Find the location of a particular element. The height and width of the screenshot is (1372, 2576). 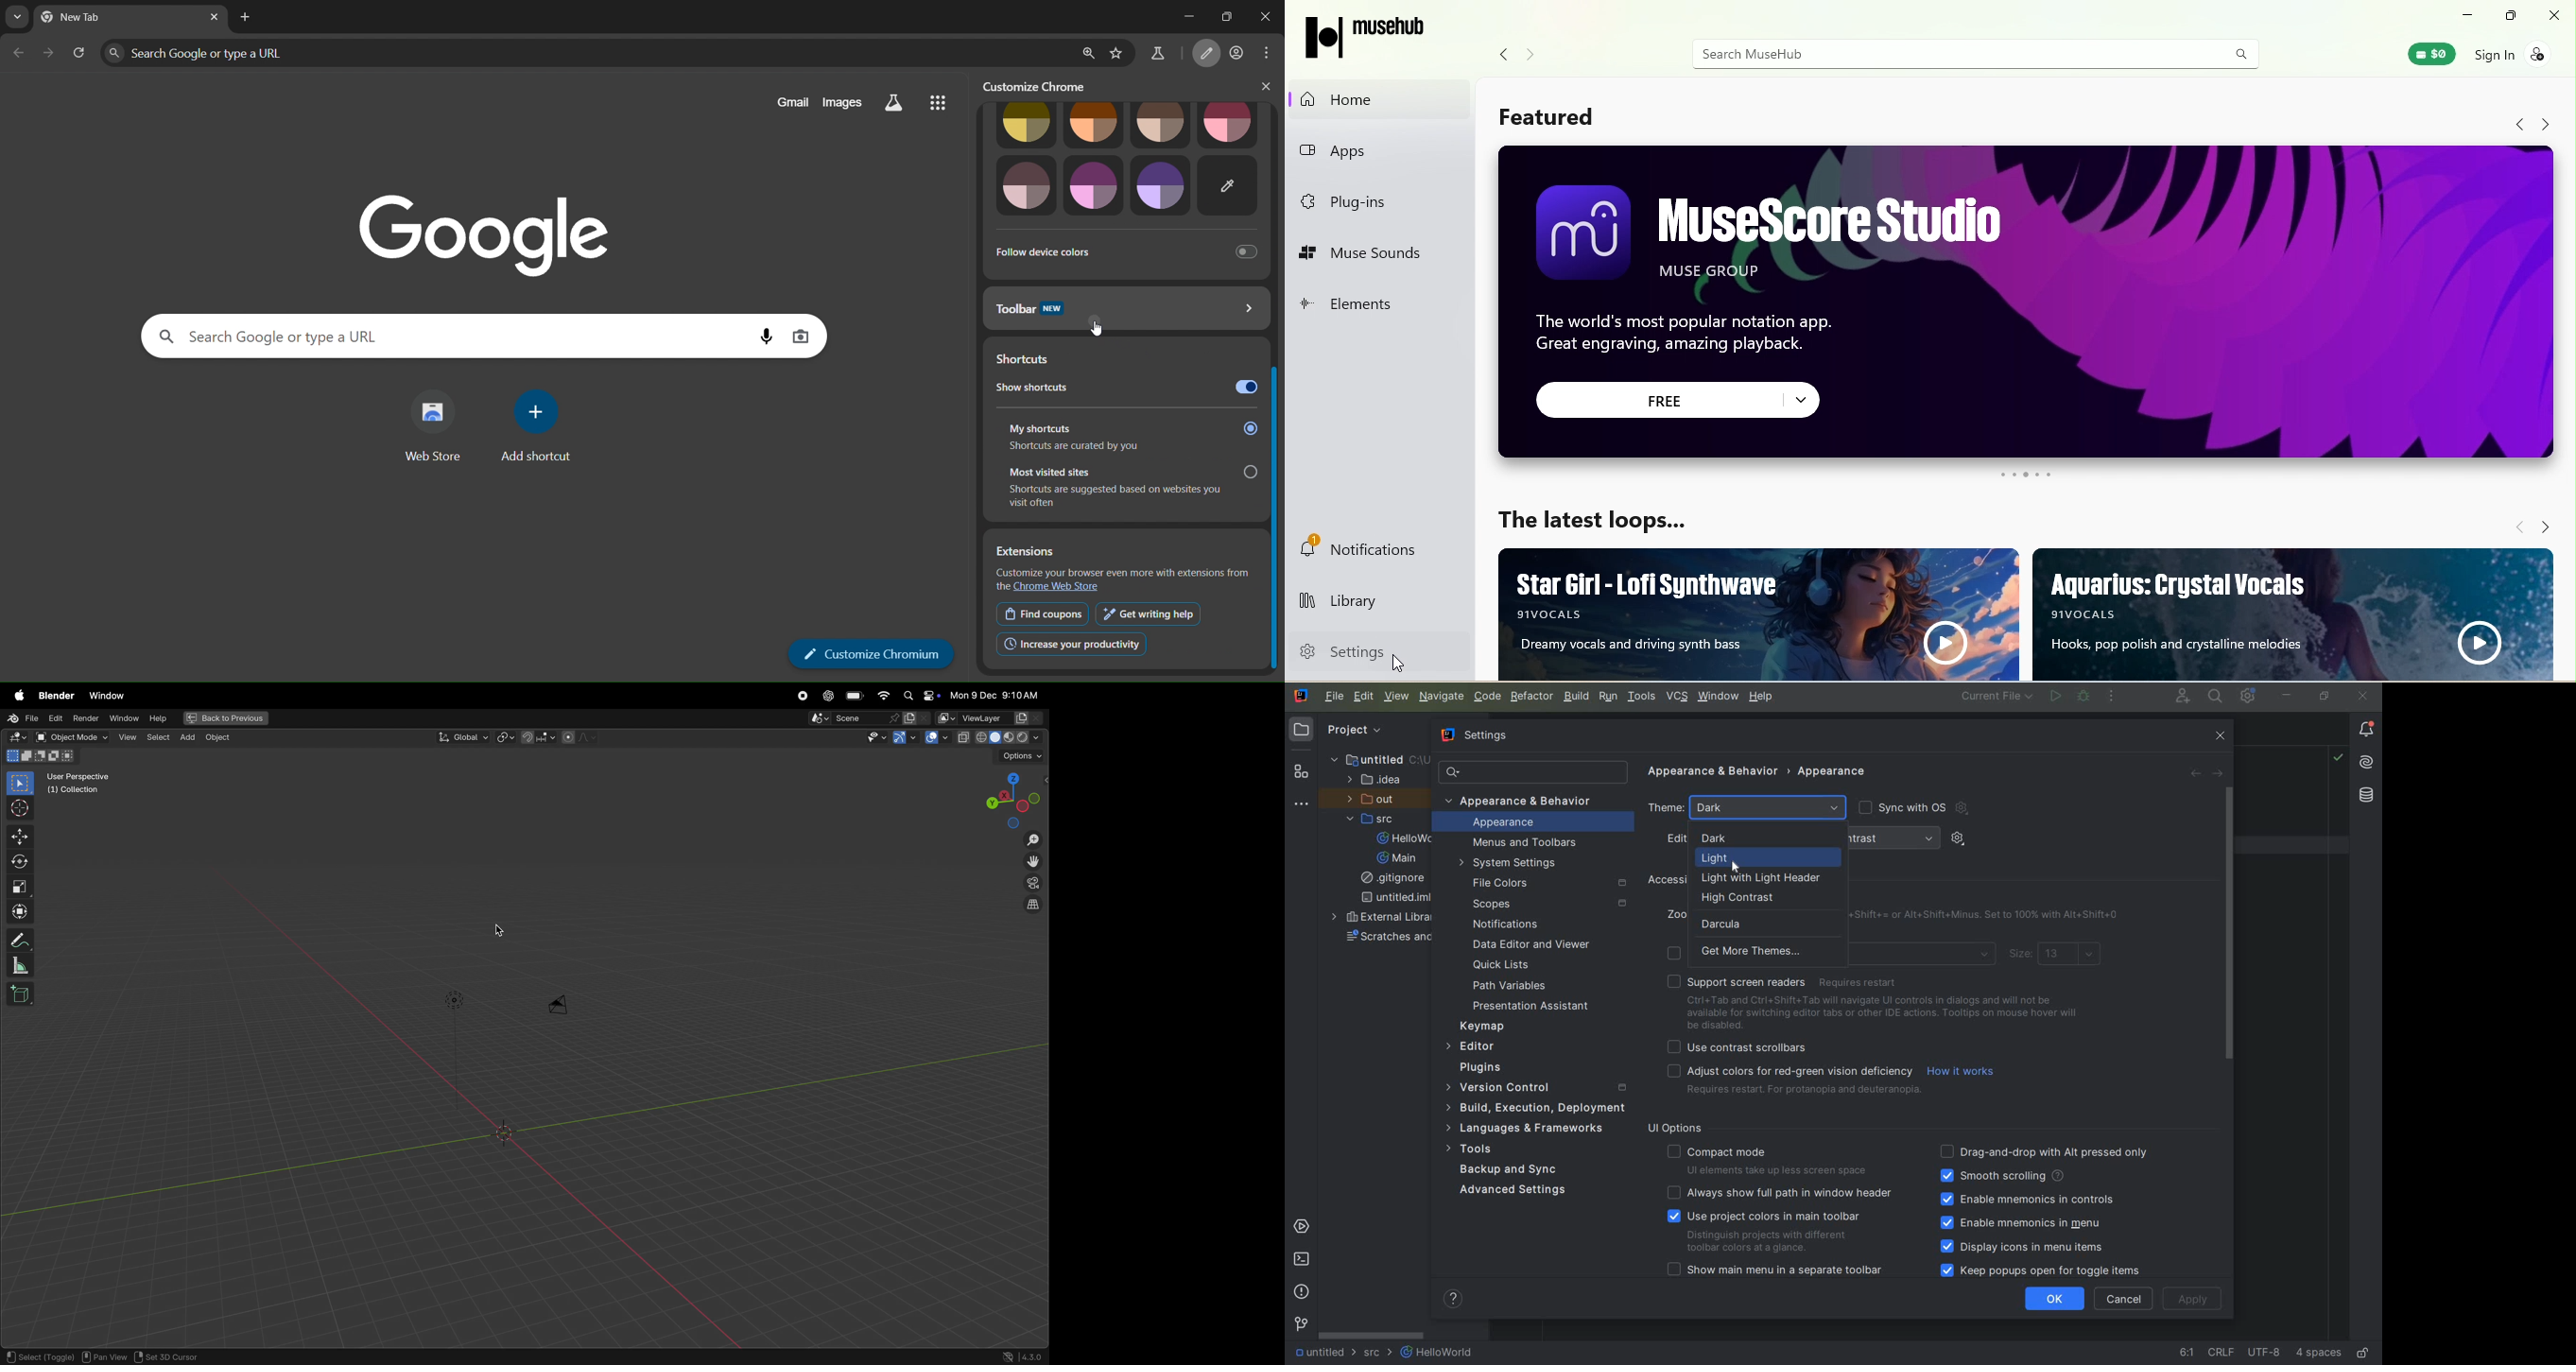

move  is located at coordinates (21, 836).